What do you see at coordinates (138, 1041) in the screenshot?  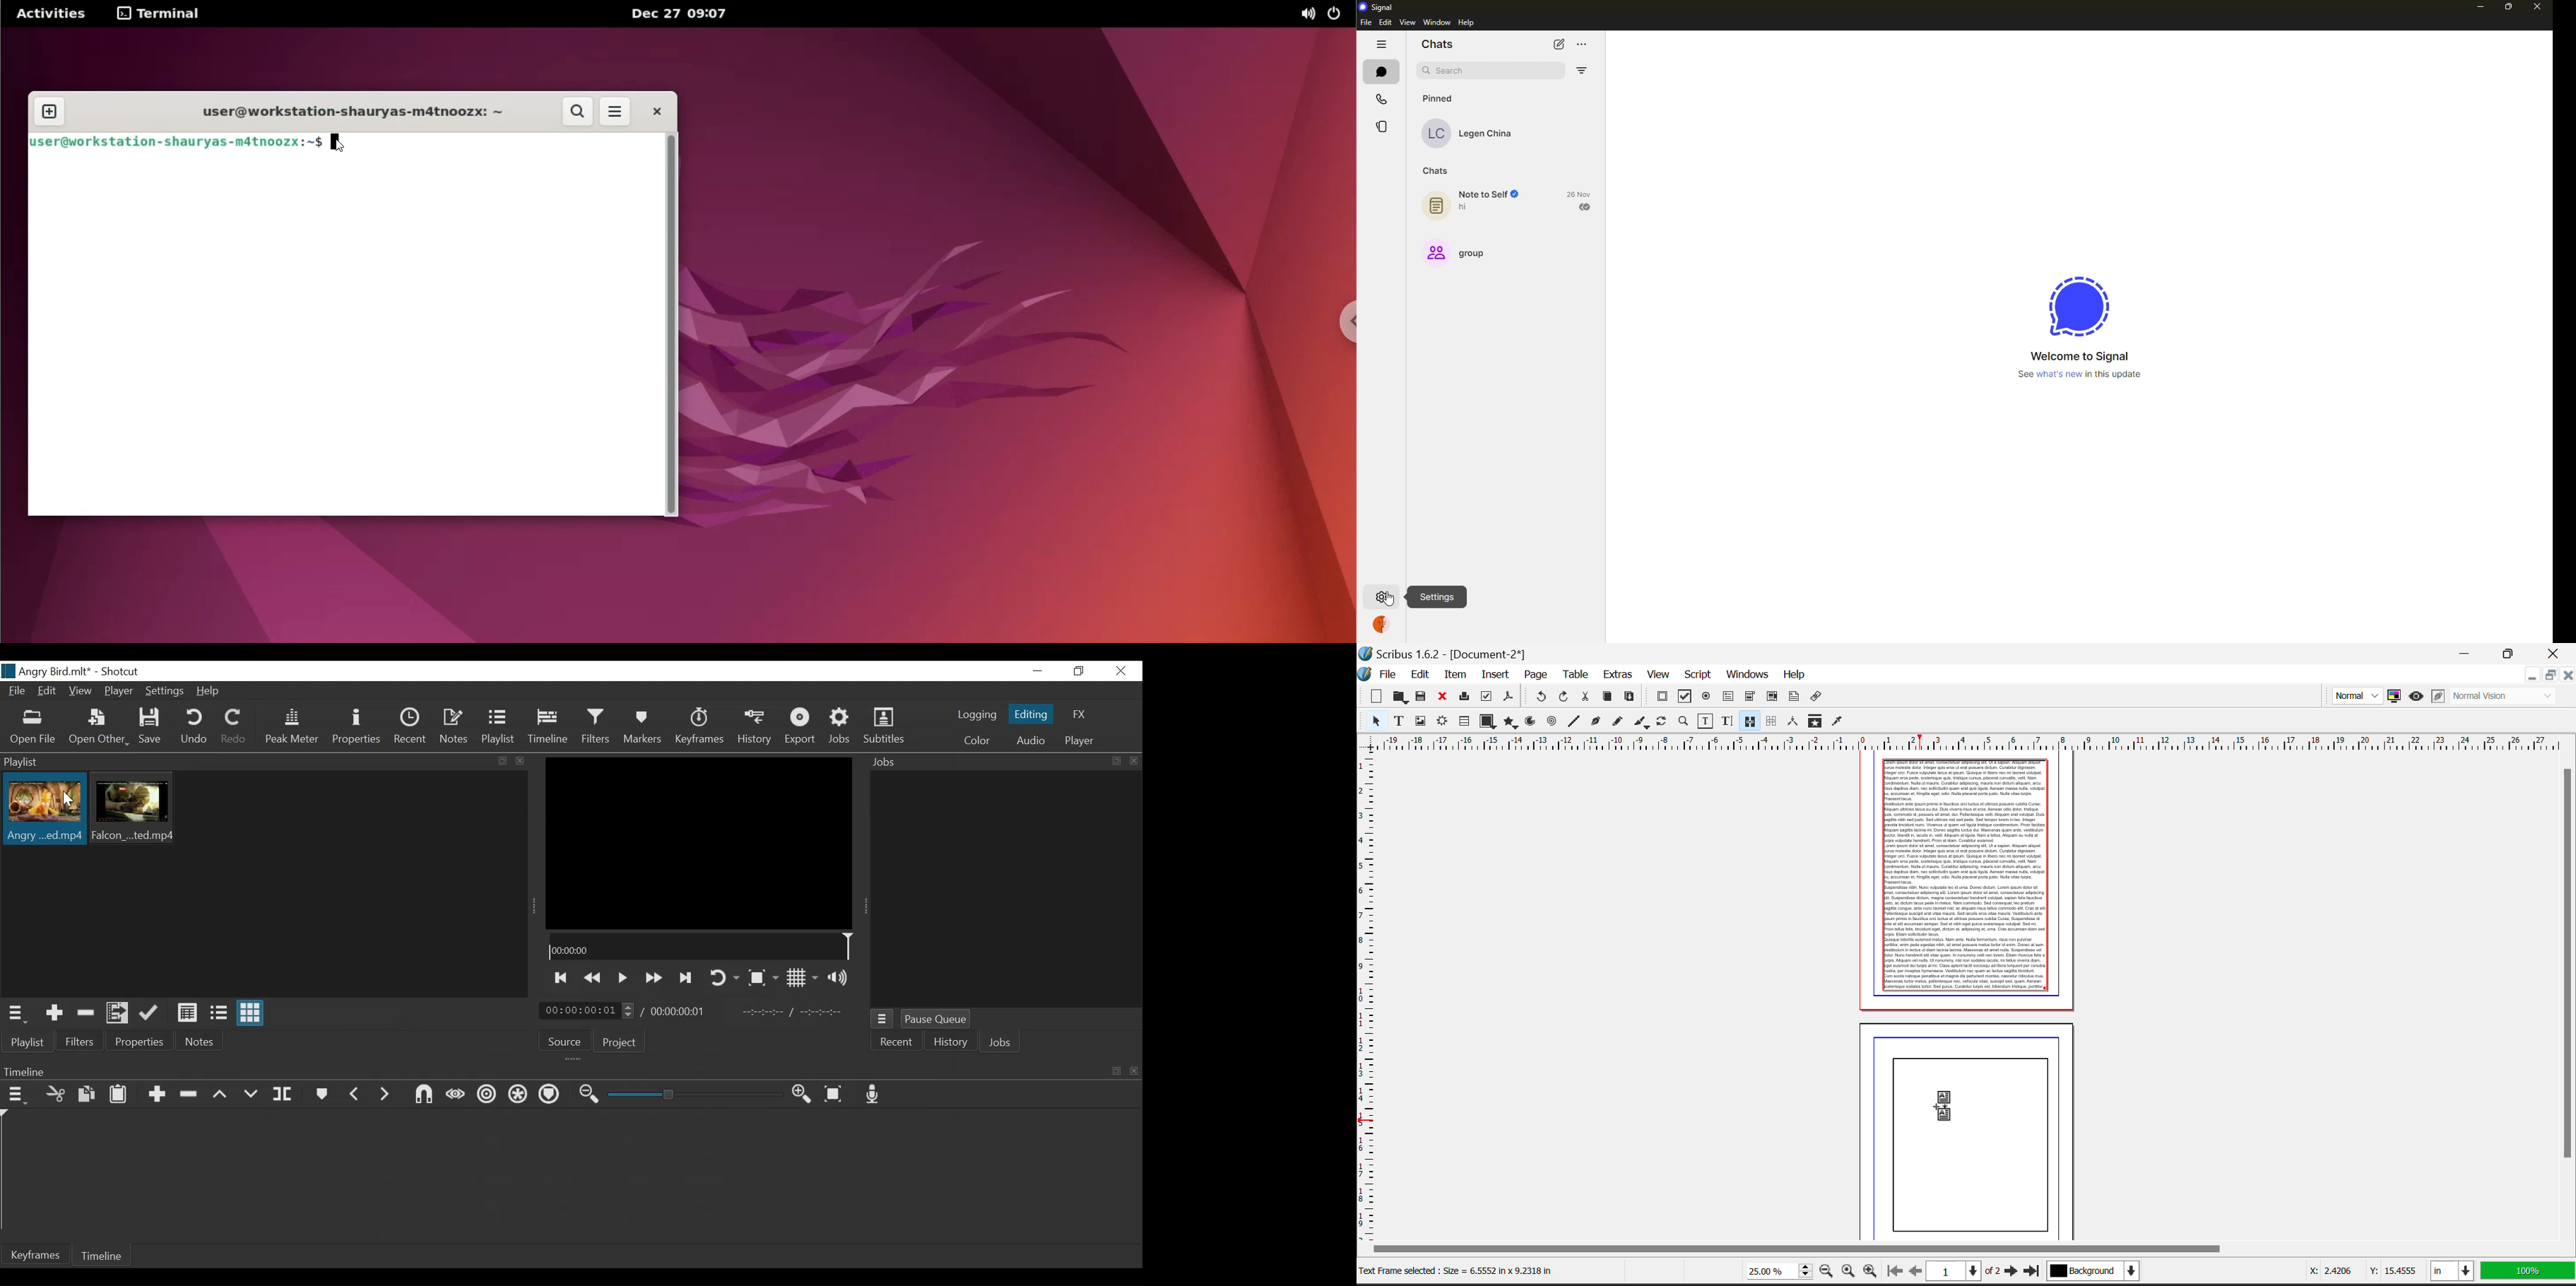 I see `Properties` at bounding box center [138, 1041].